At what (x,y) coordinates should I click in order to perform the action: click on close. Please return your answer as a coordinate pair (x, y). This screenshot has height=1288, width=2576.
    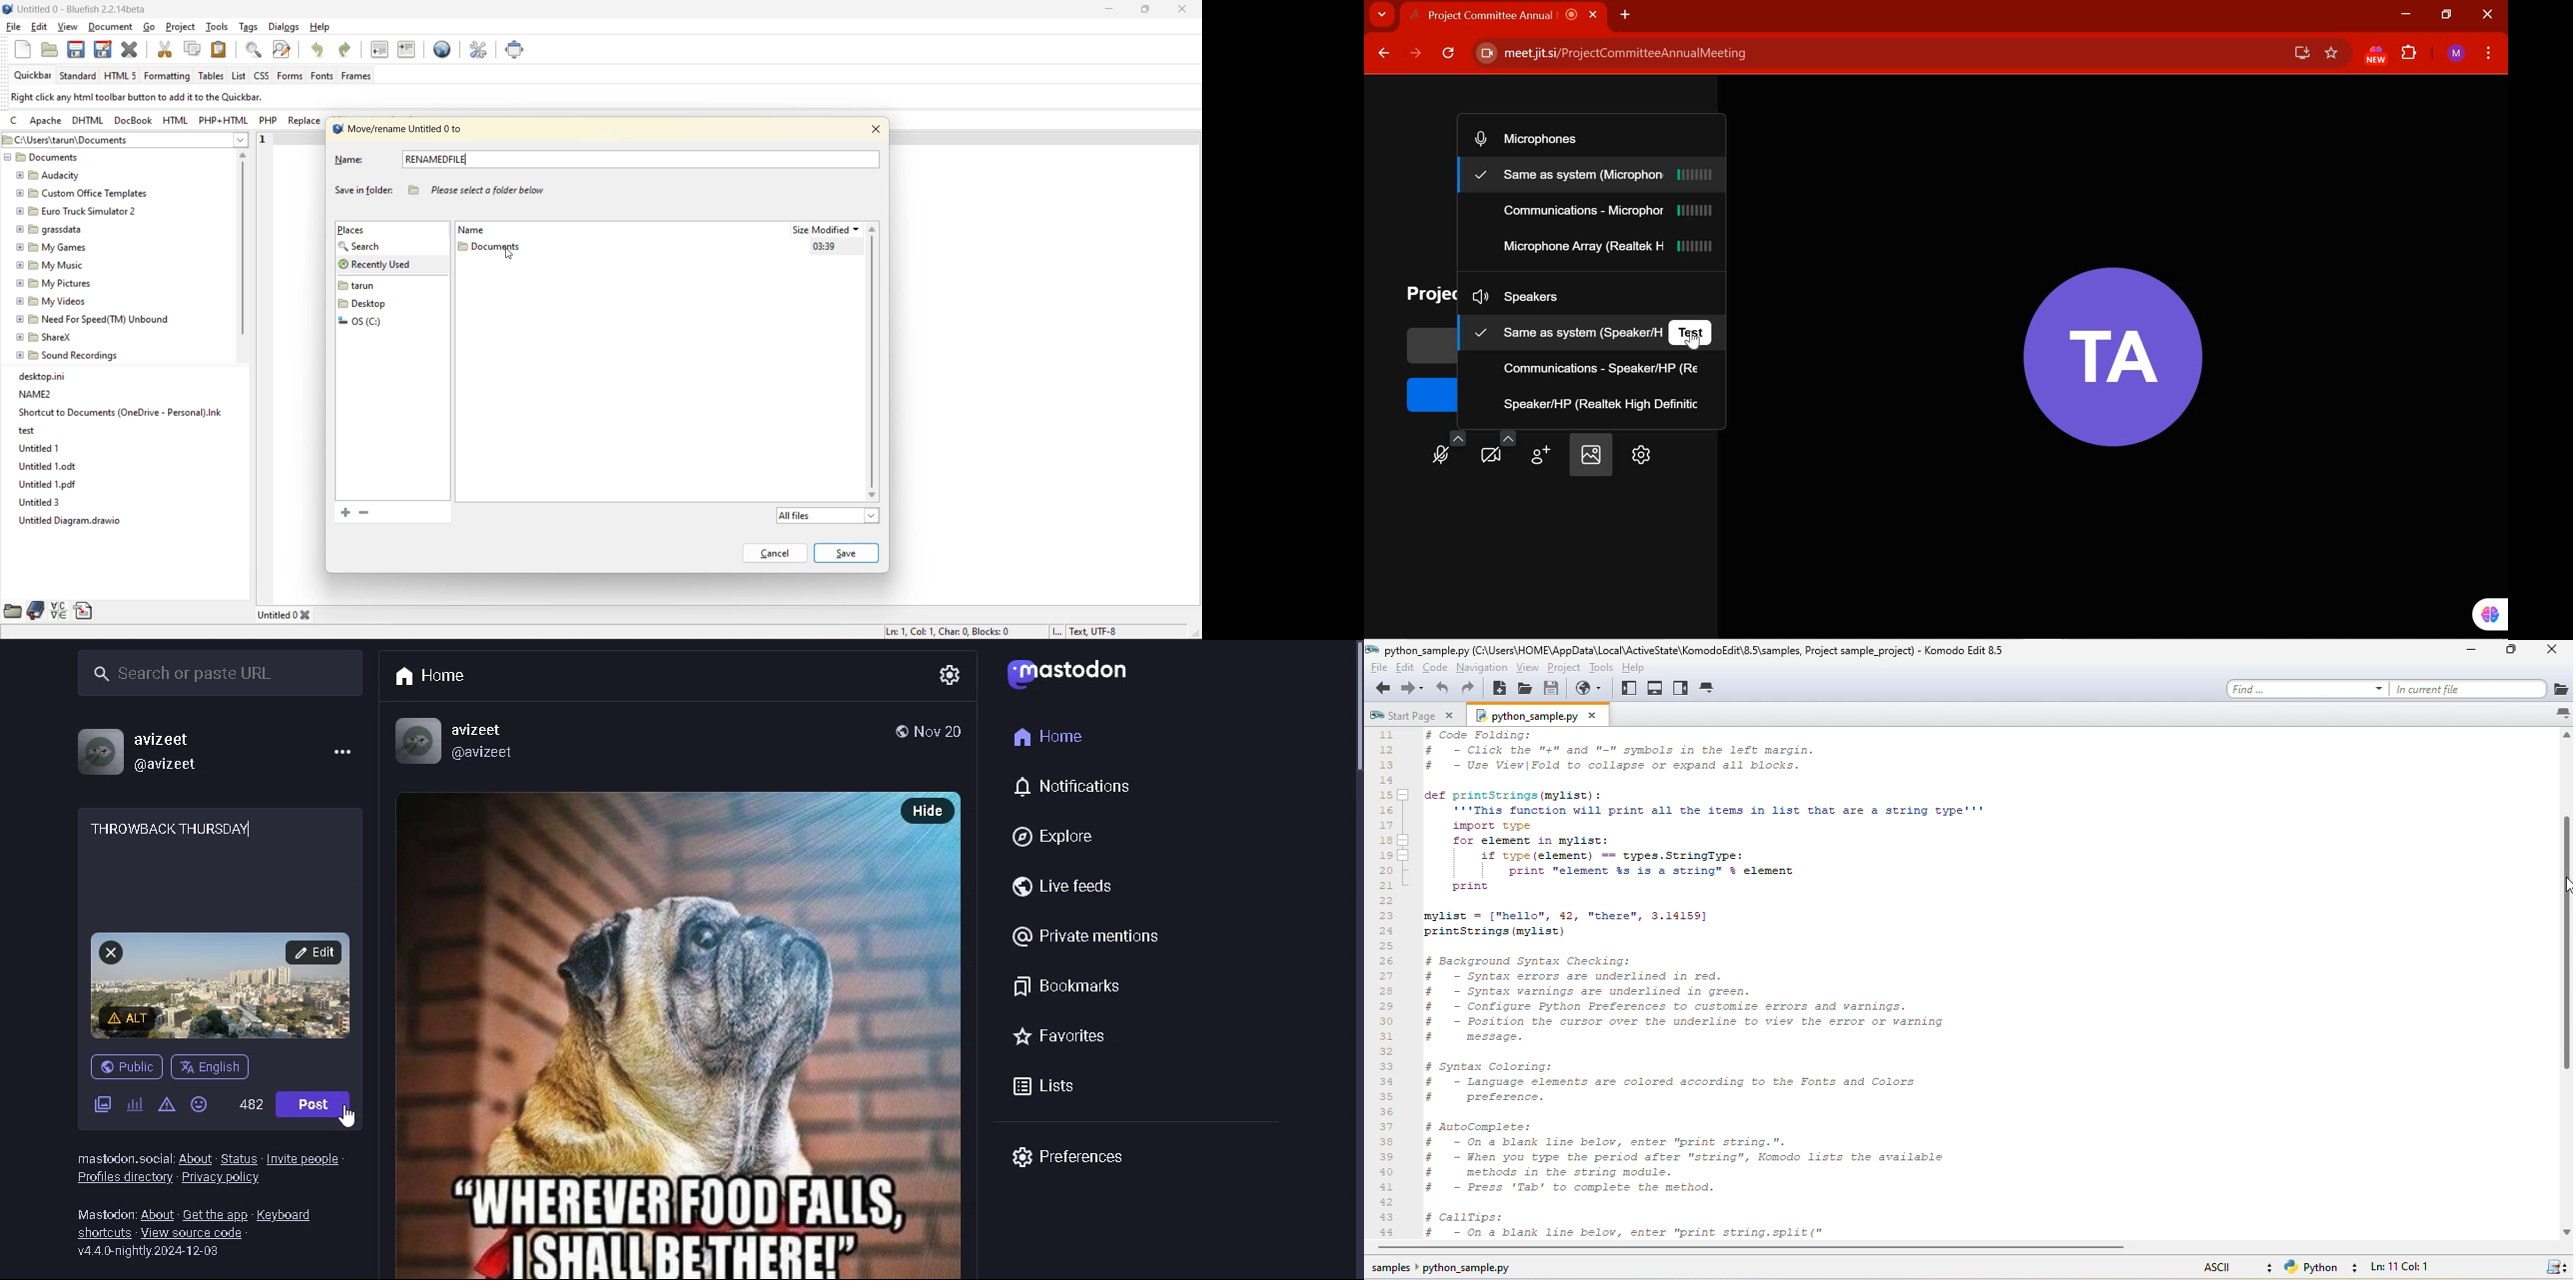
    Looking at the image, I should click on (2555, 652).